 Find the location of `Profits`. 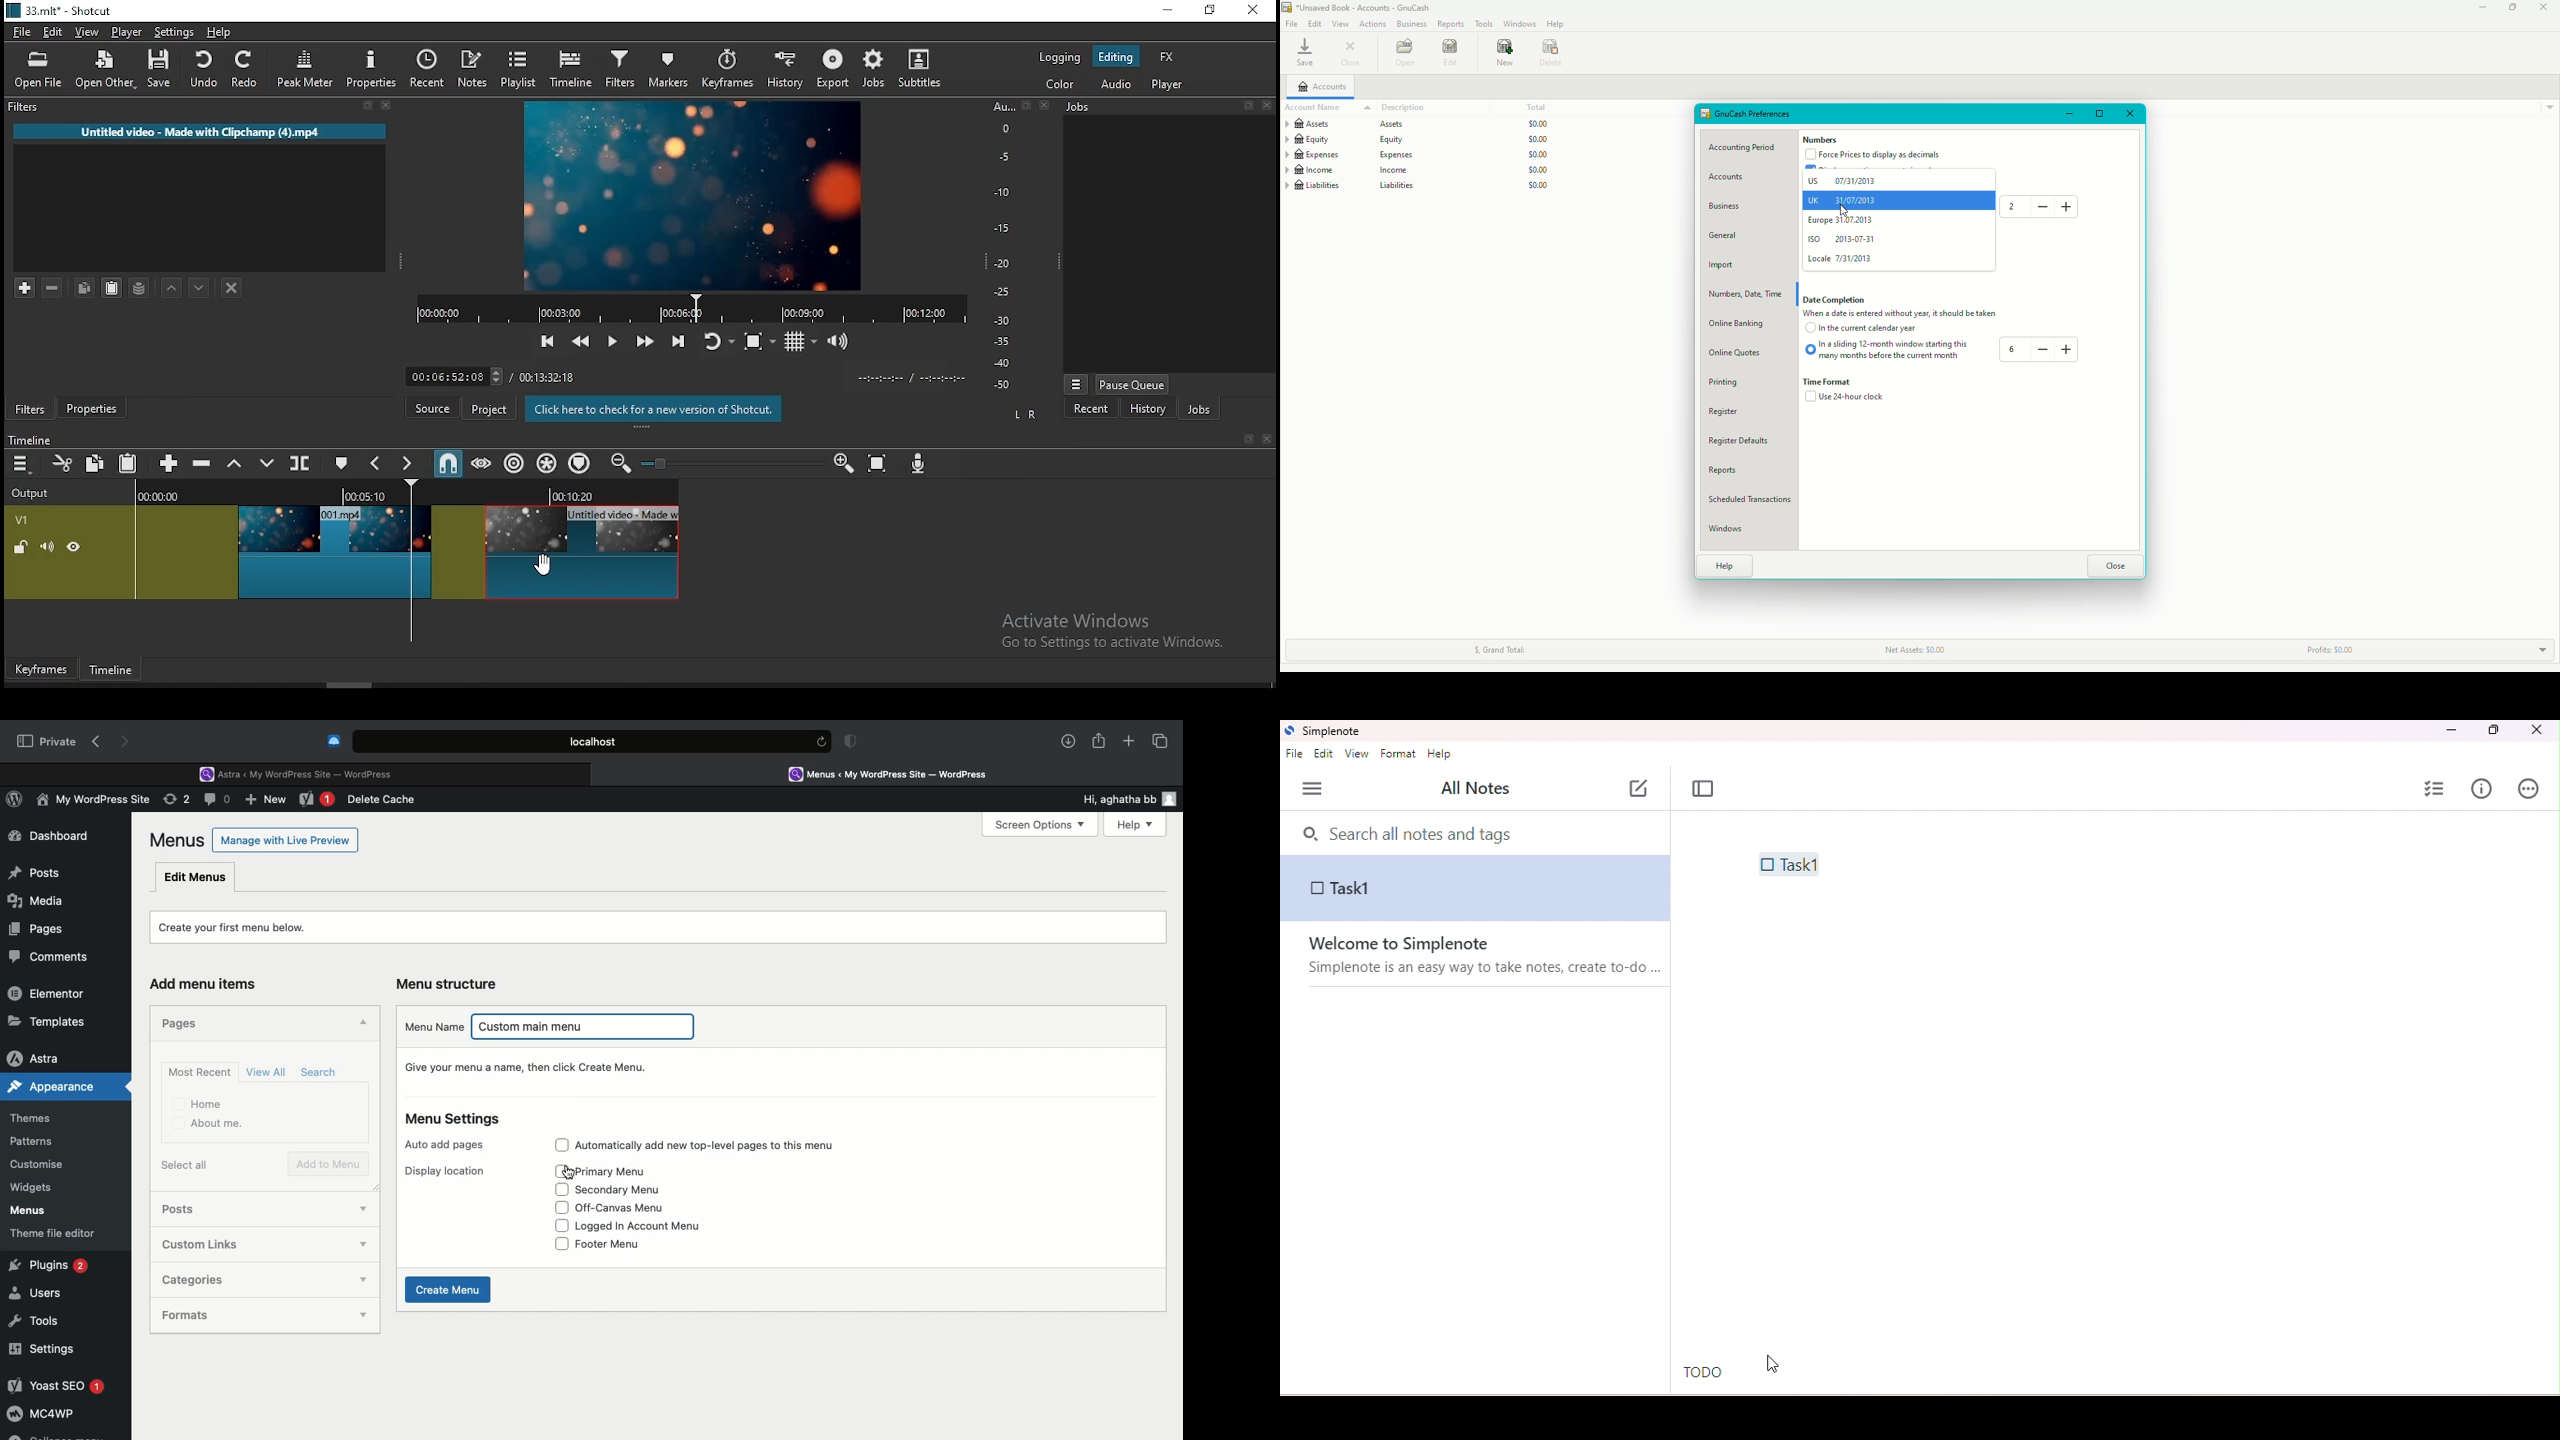

Profits is located at coordinates (2341, 646).